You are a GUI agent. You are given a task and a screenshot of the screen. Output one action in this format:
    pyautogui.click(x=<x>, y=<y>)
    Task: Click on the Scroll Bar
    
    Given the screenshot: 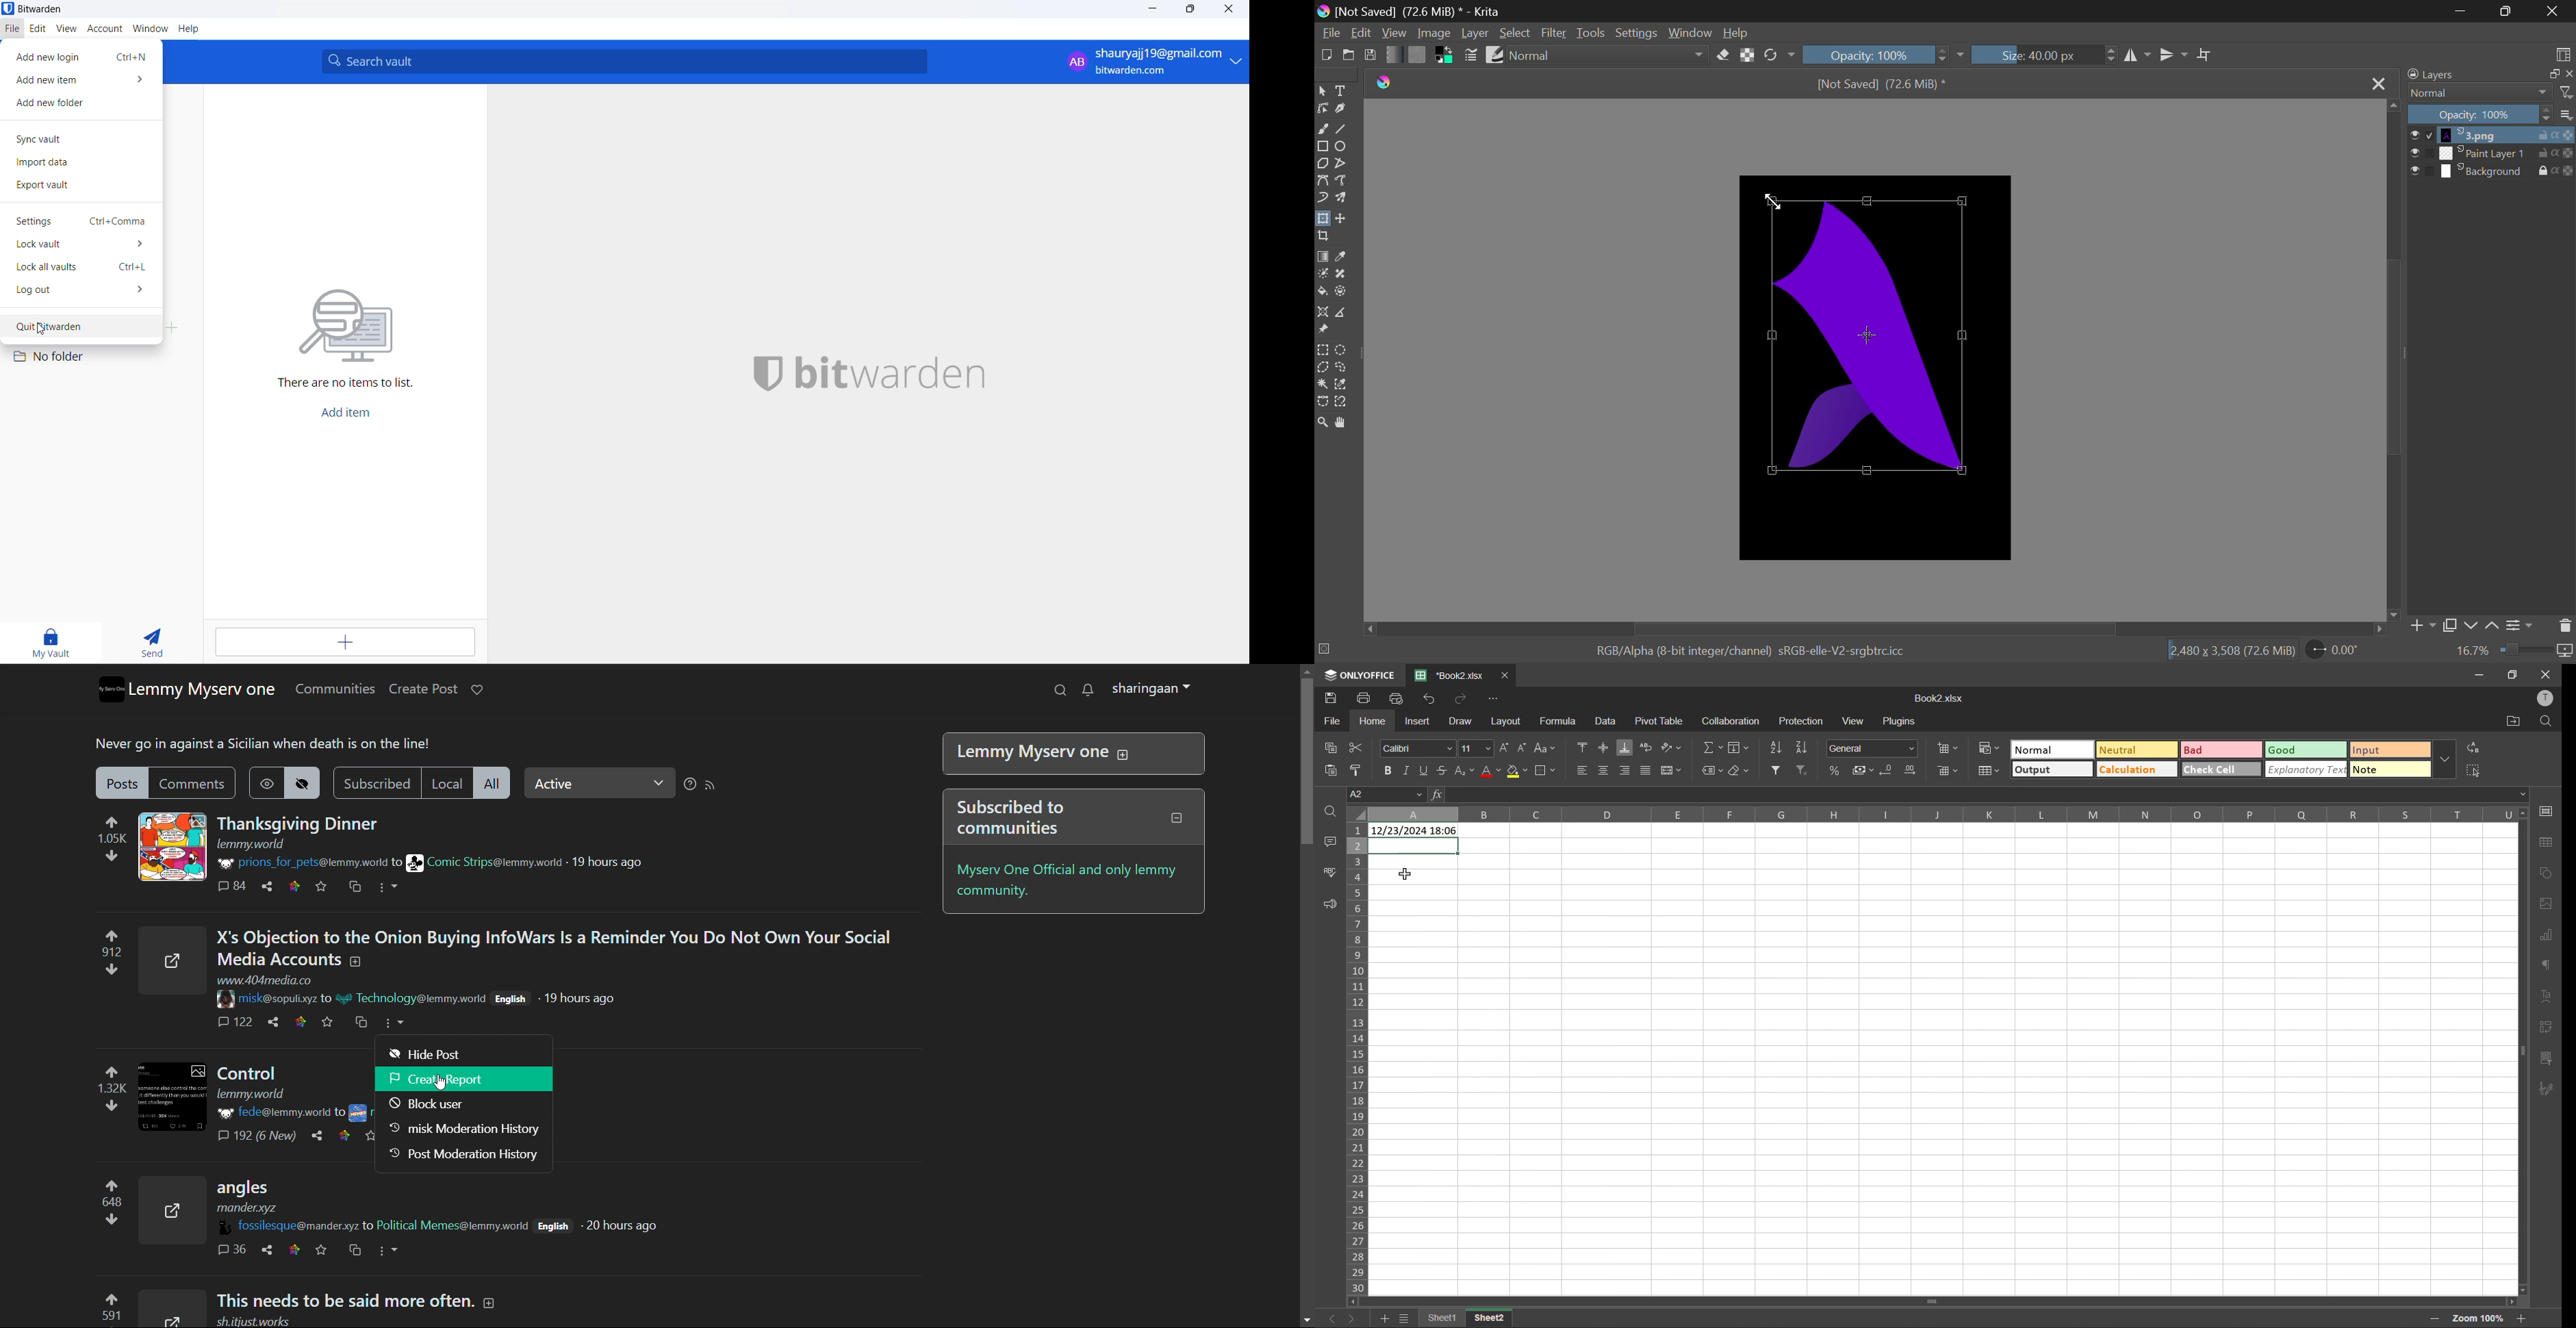 What is the action you would take?
    pyautogui.click(x=1875, y=628)
    